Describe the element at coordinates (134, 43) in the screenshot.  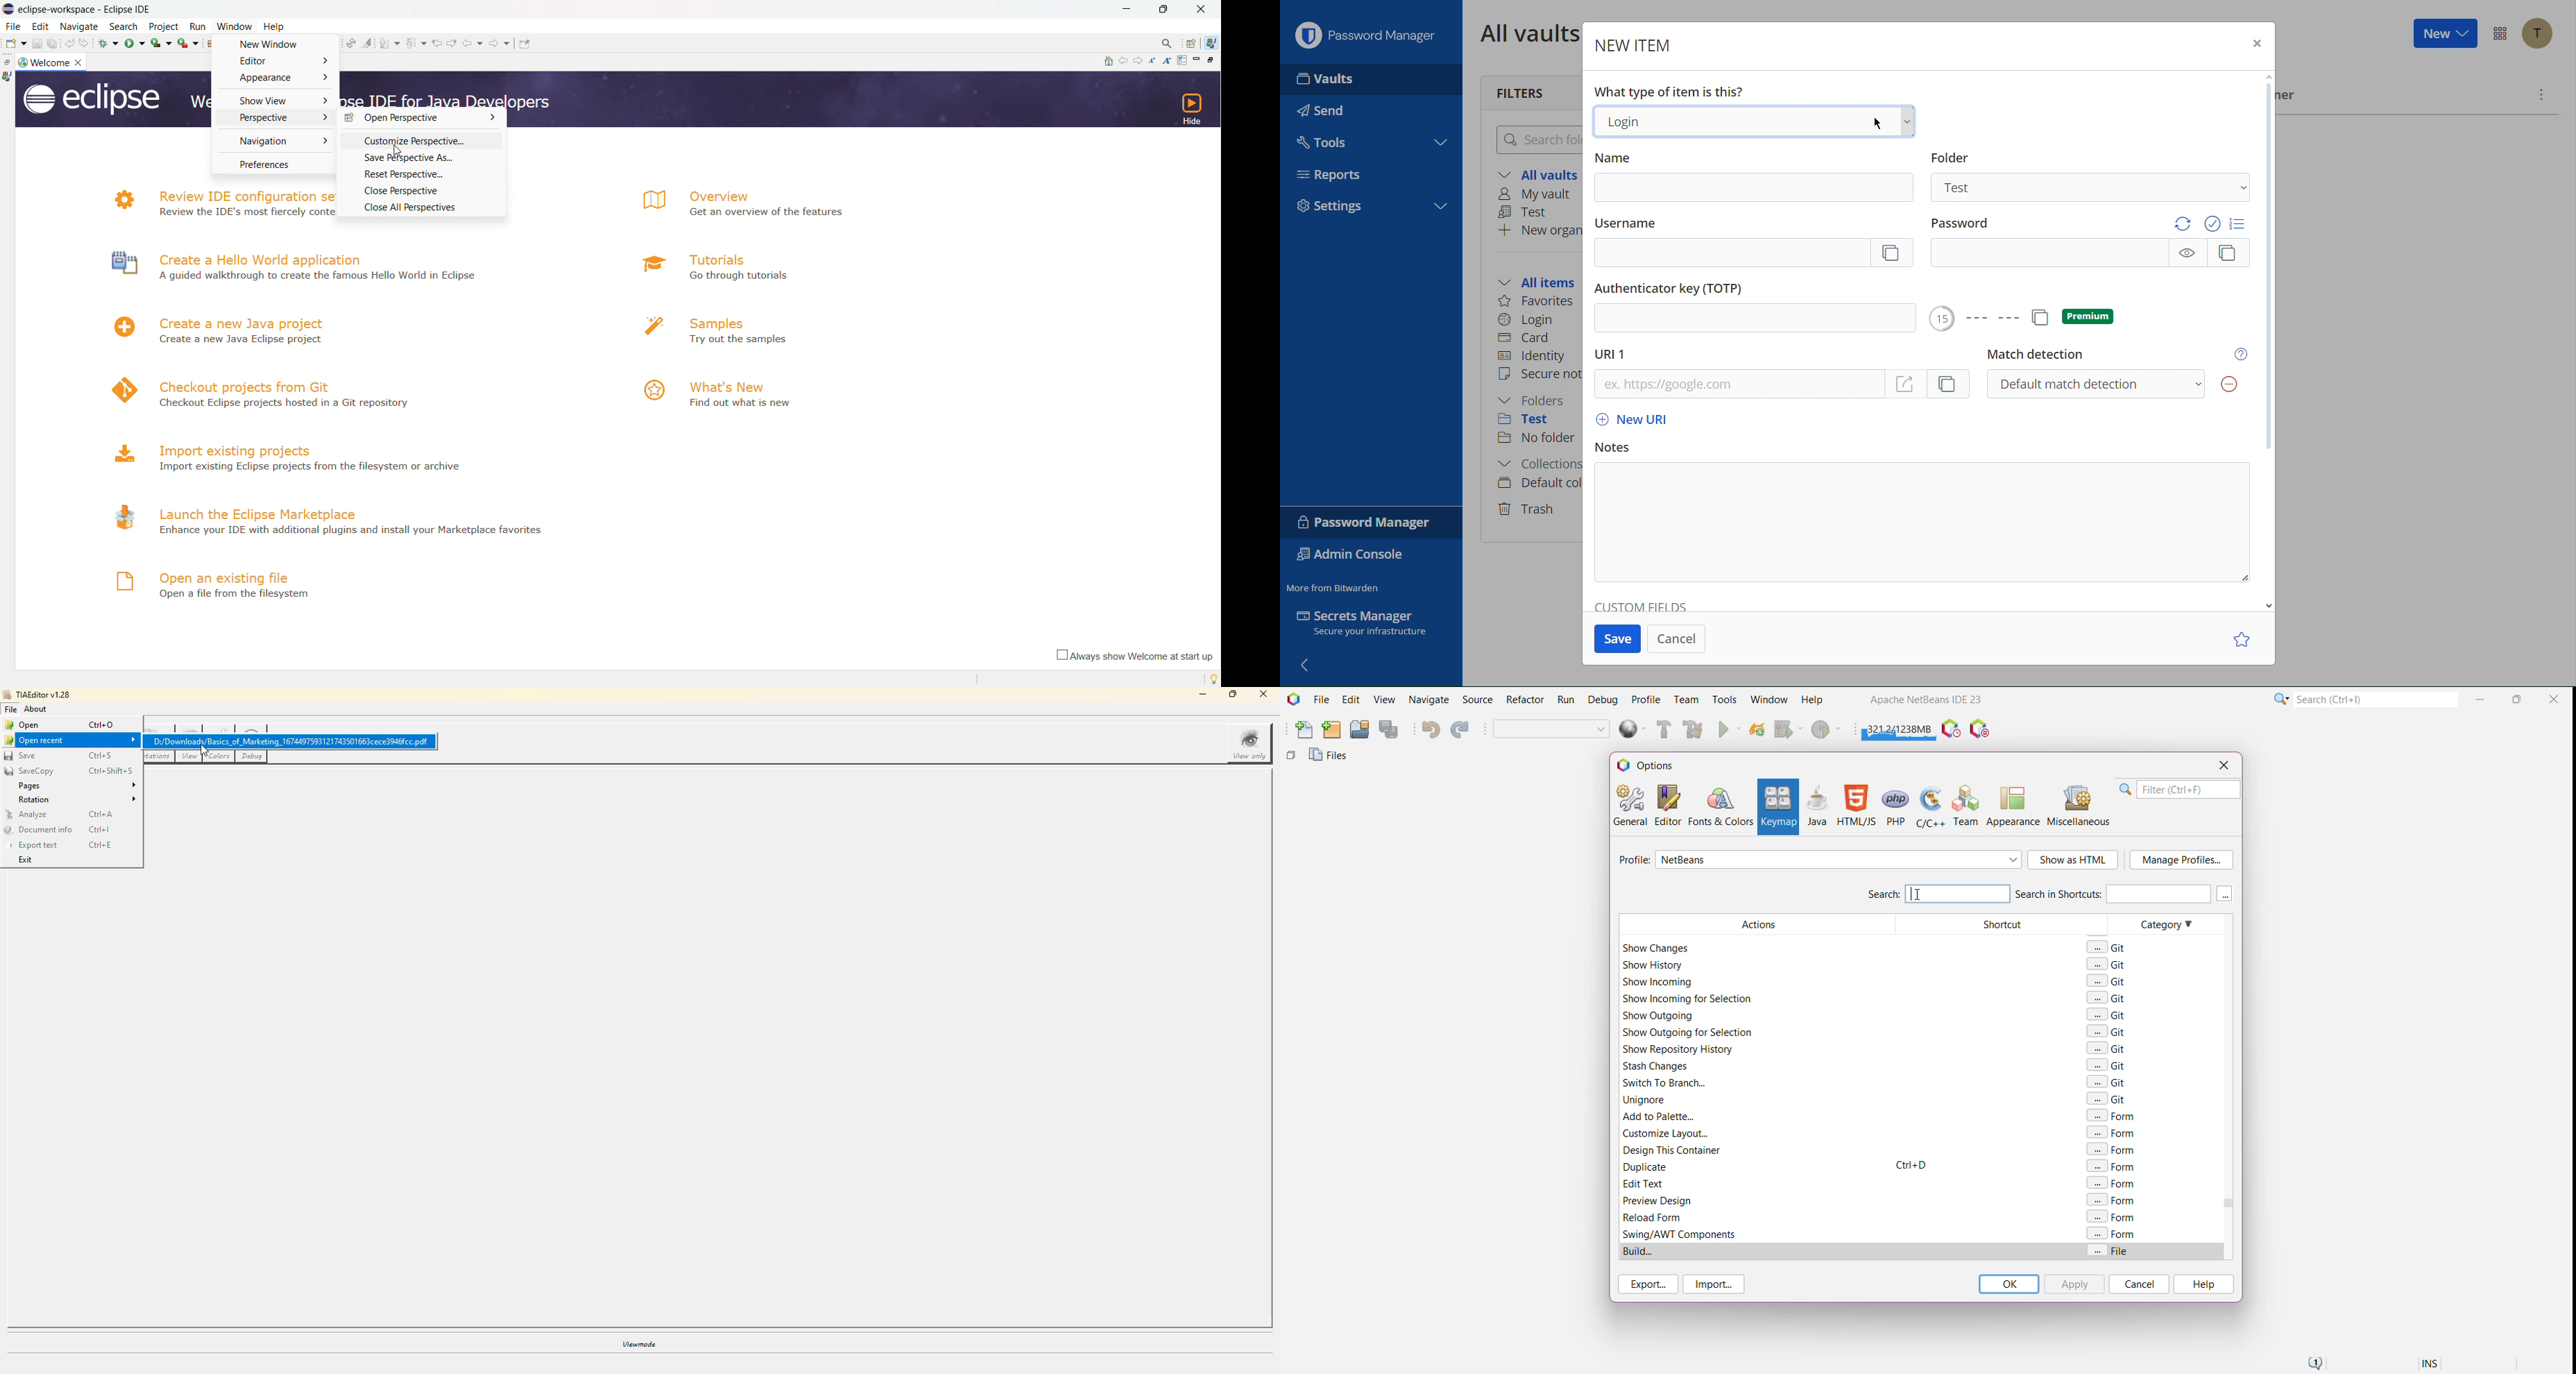
I see `run` at that location.